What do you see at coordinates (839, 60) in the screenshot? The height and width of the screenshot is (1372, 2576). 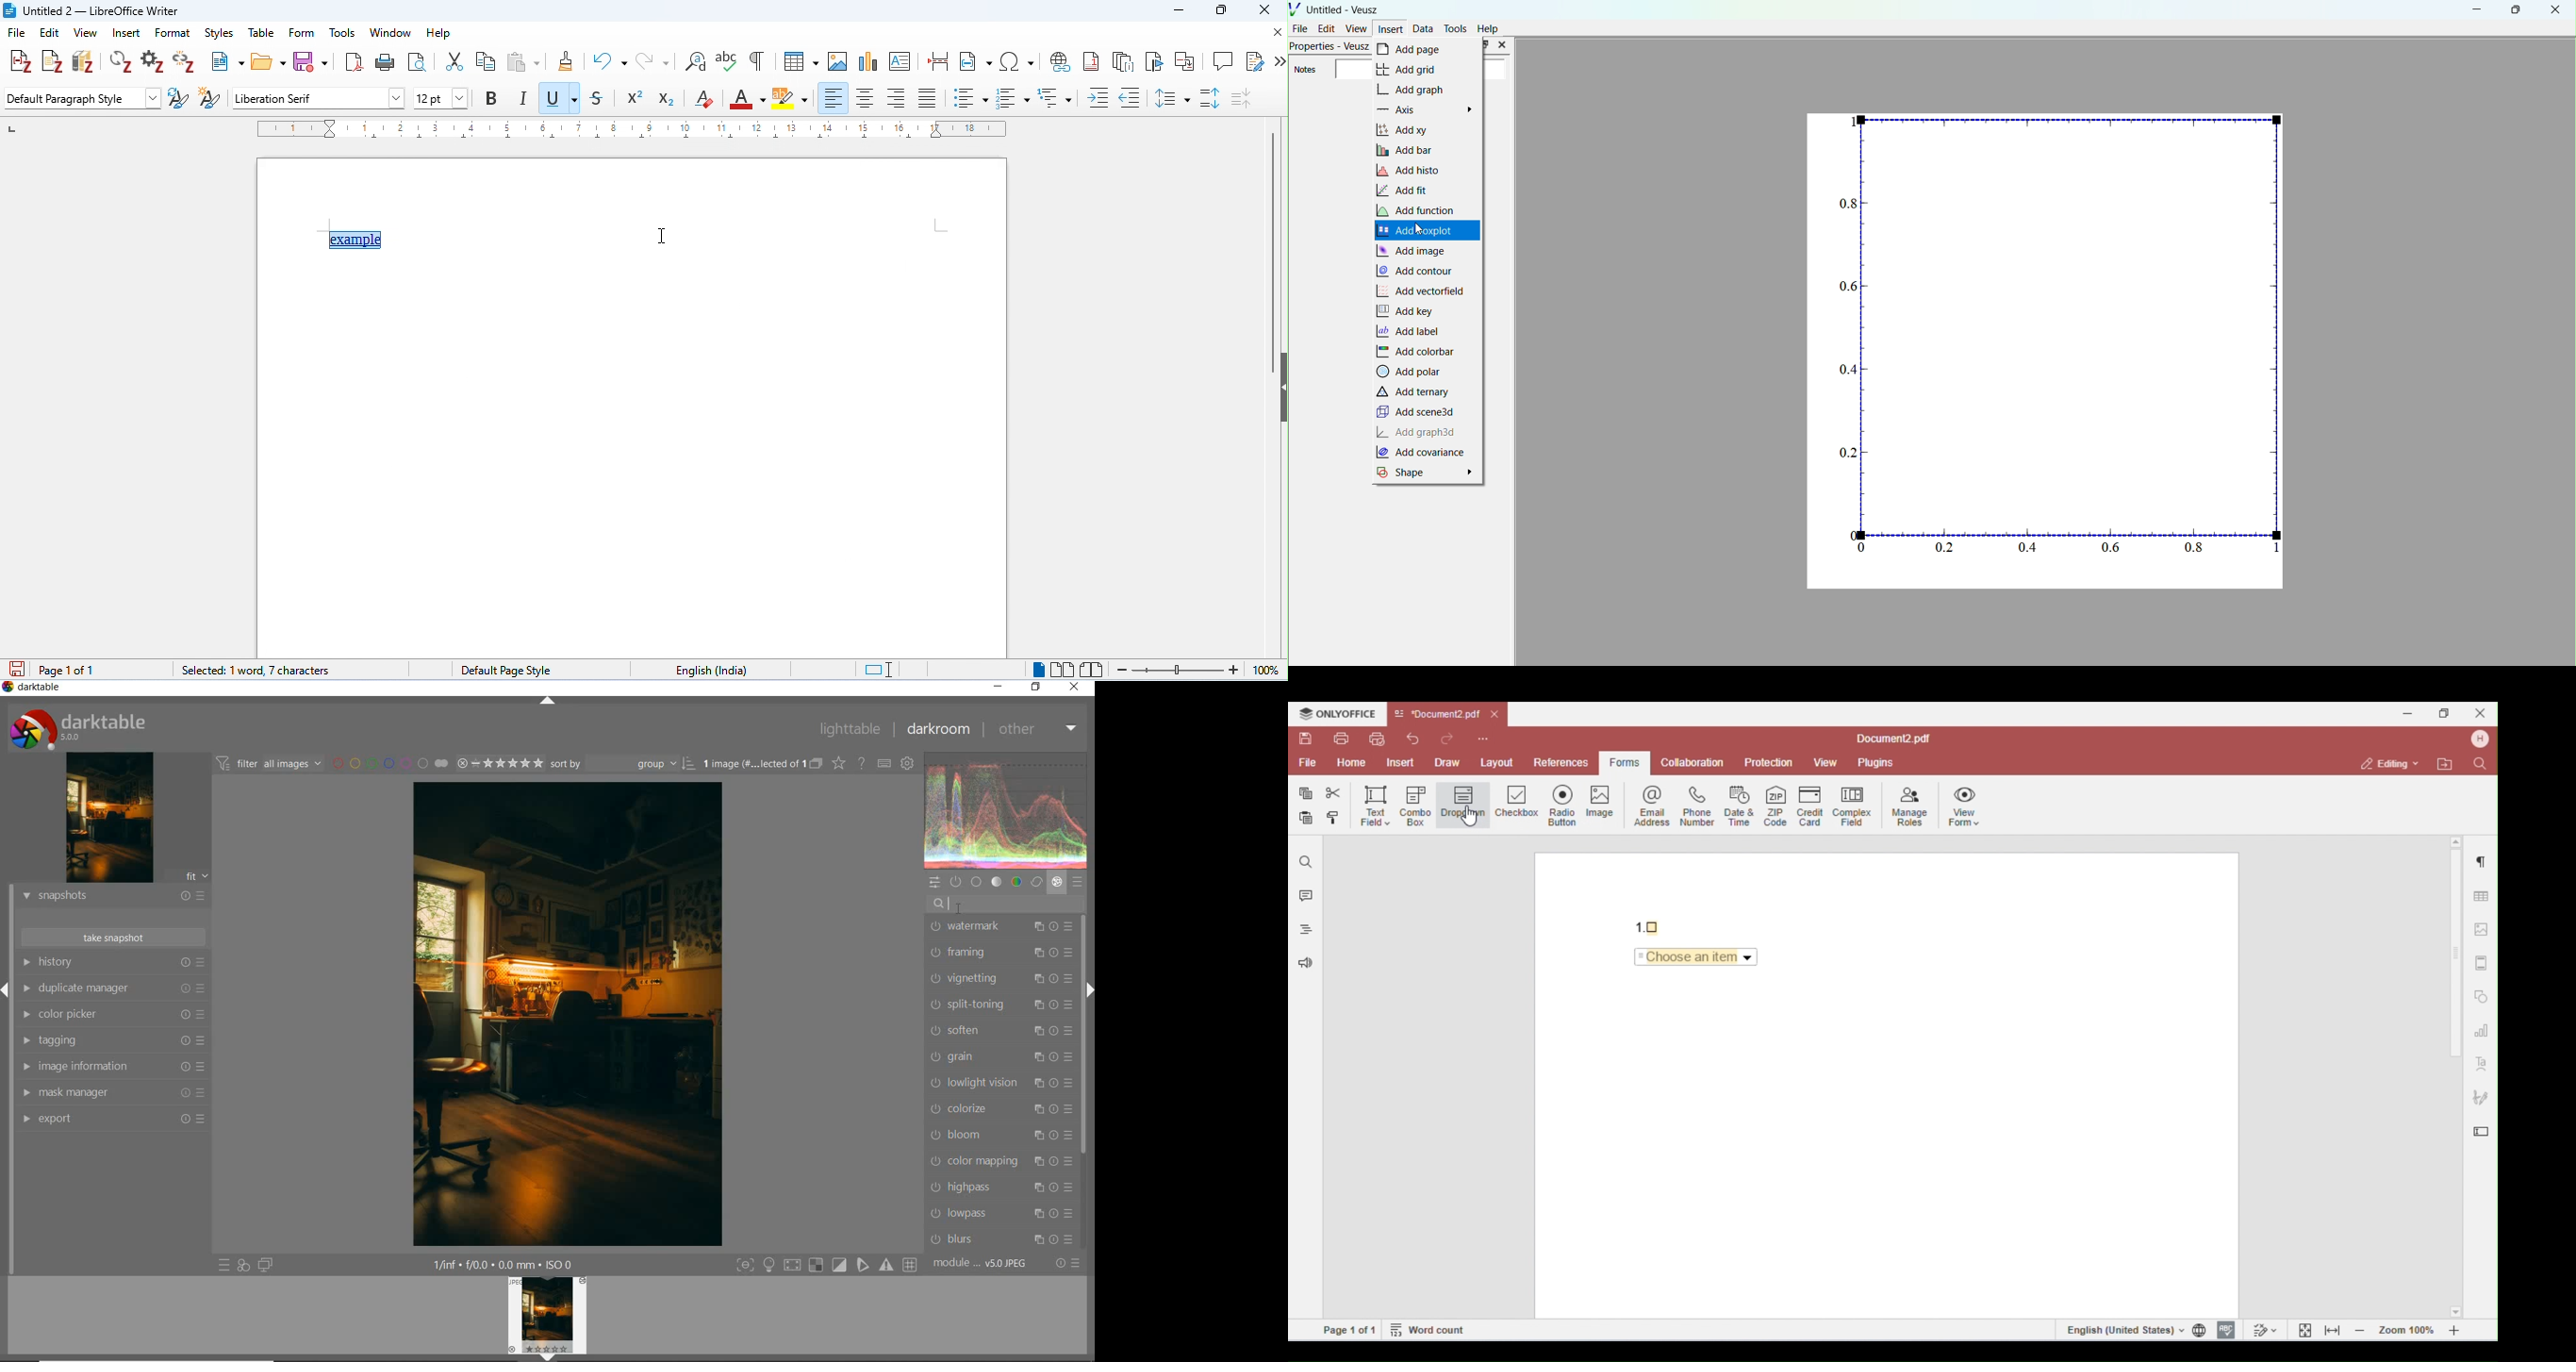 I see `insert image` at bounding box center [839, 60].